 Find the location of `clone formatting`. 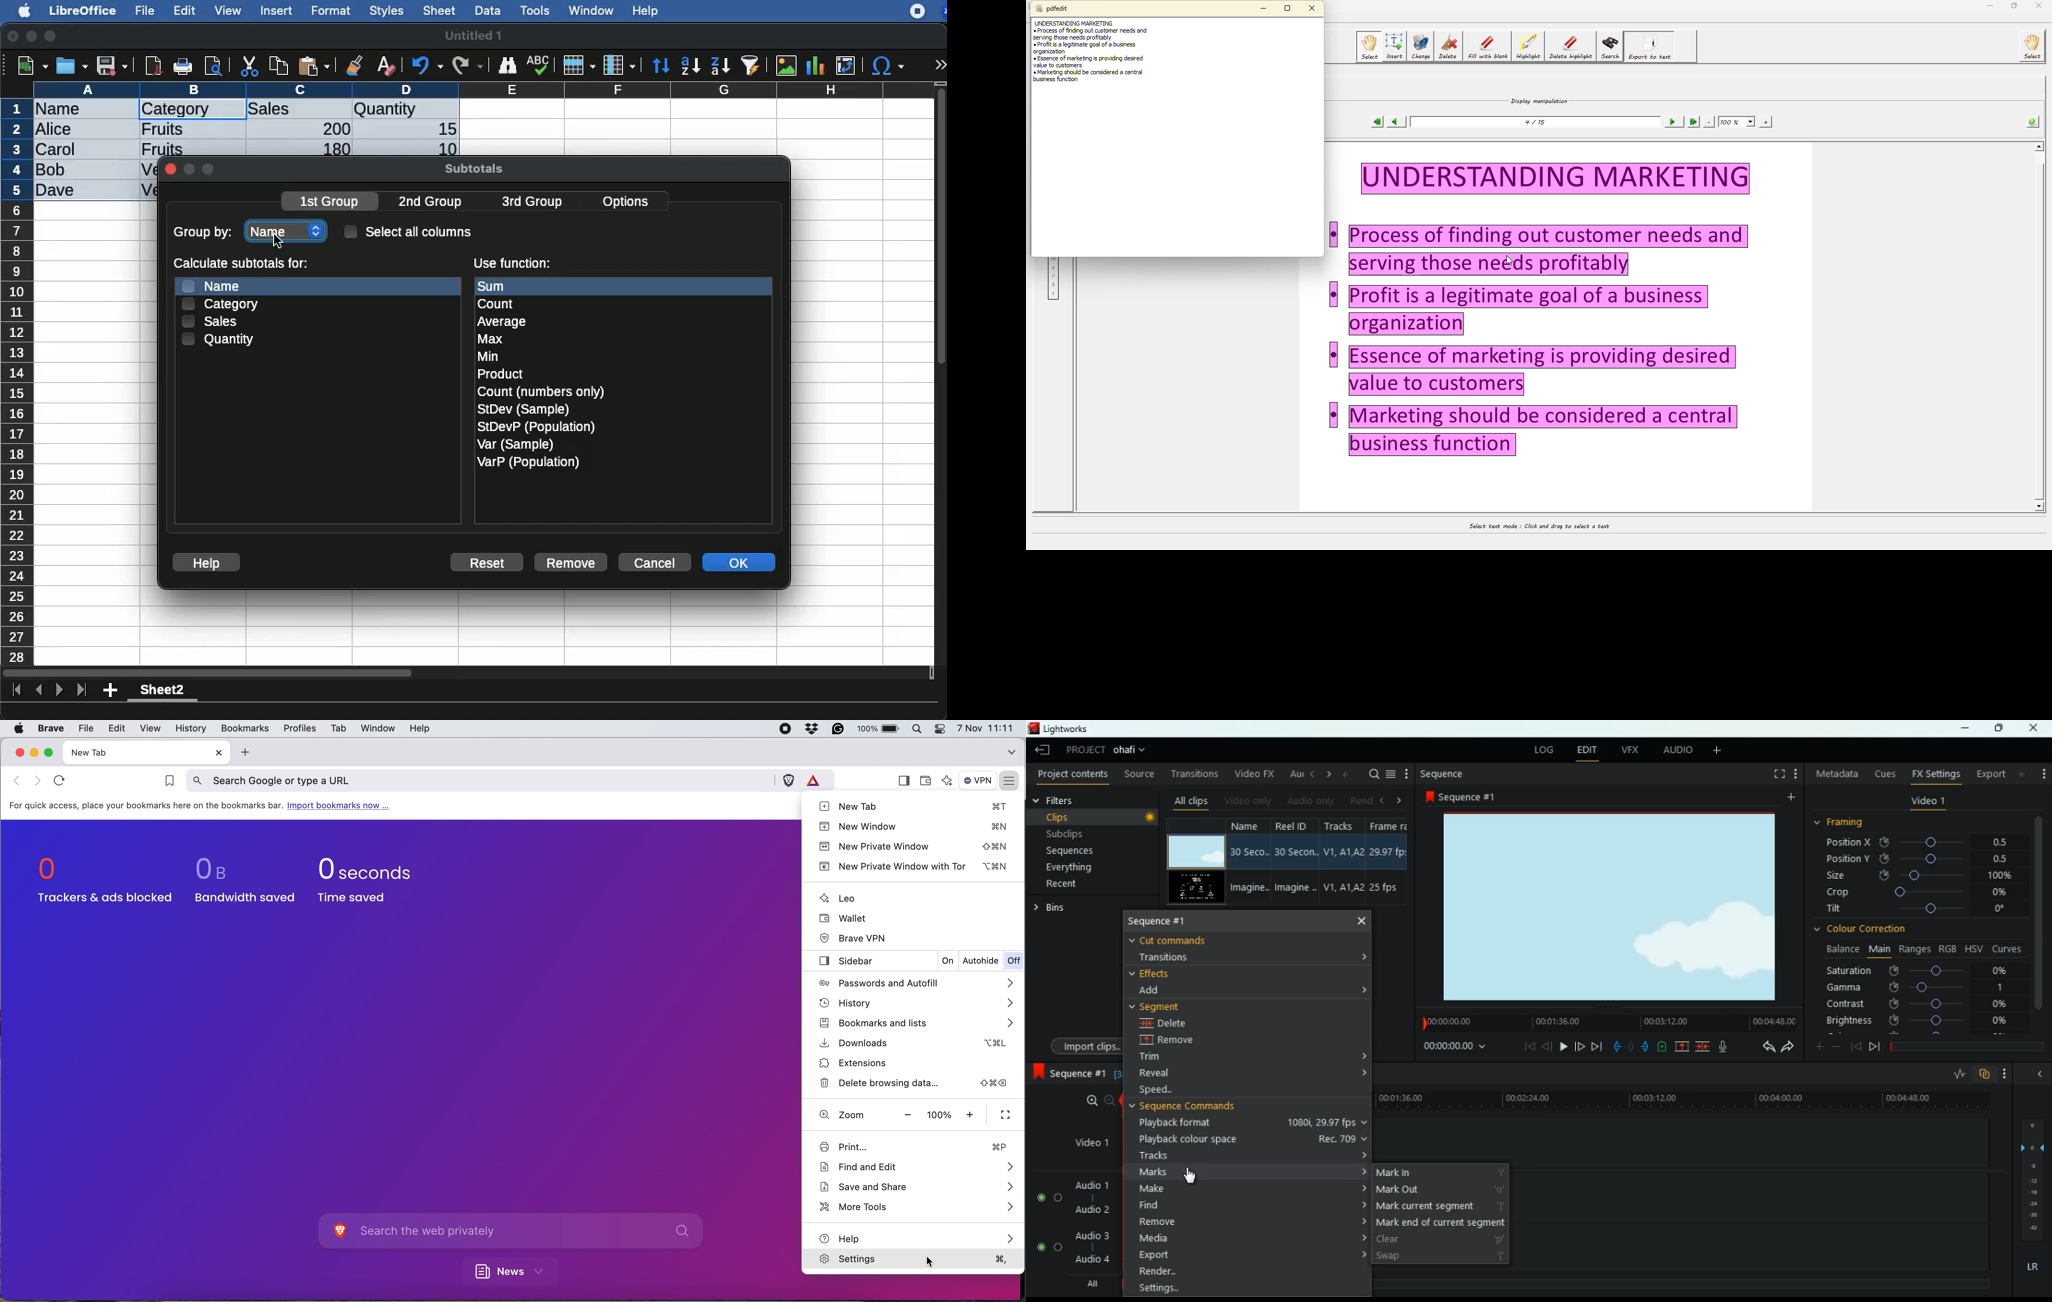

clone formatting is located at coordinates (354, 66).